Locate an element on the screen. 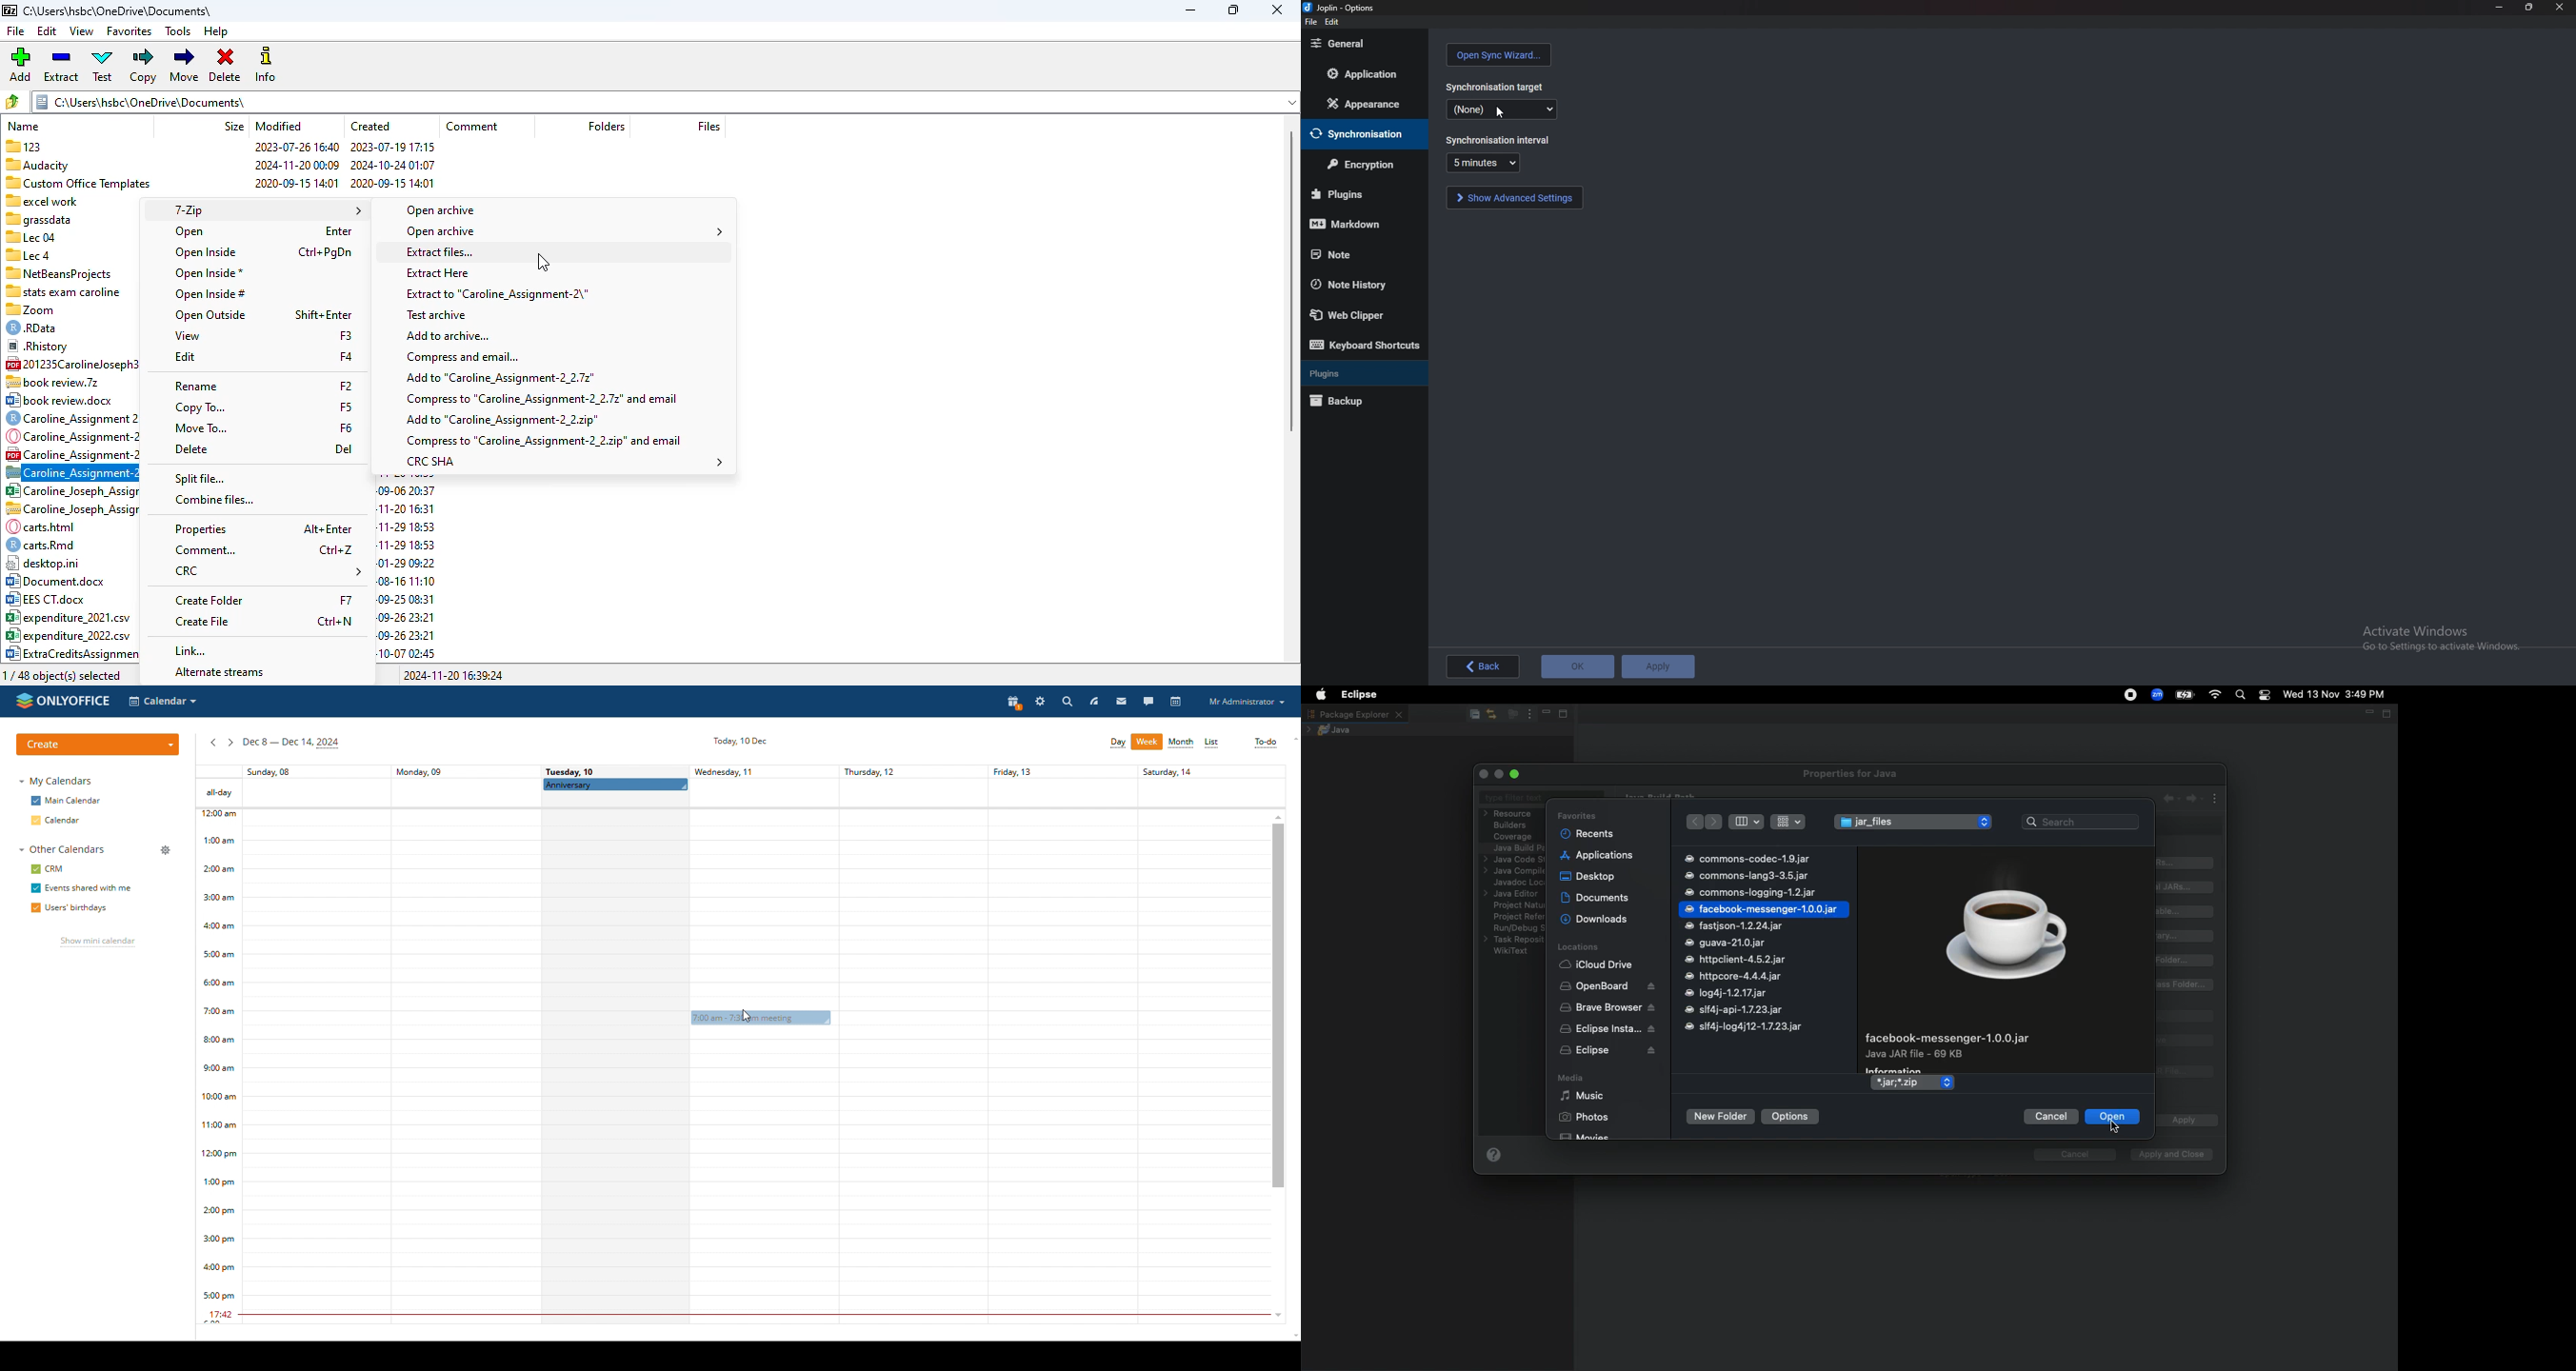  feed is located at coordinates (1109, 701).